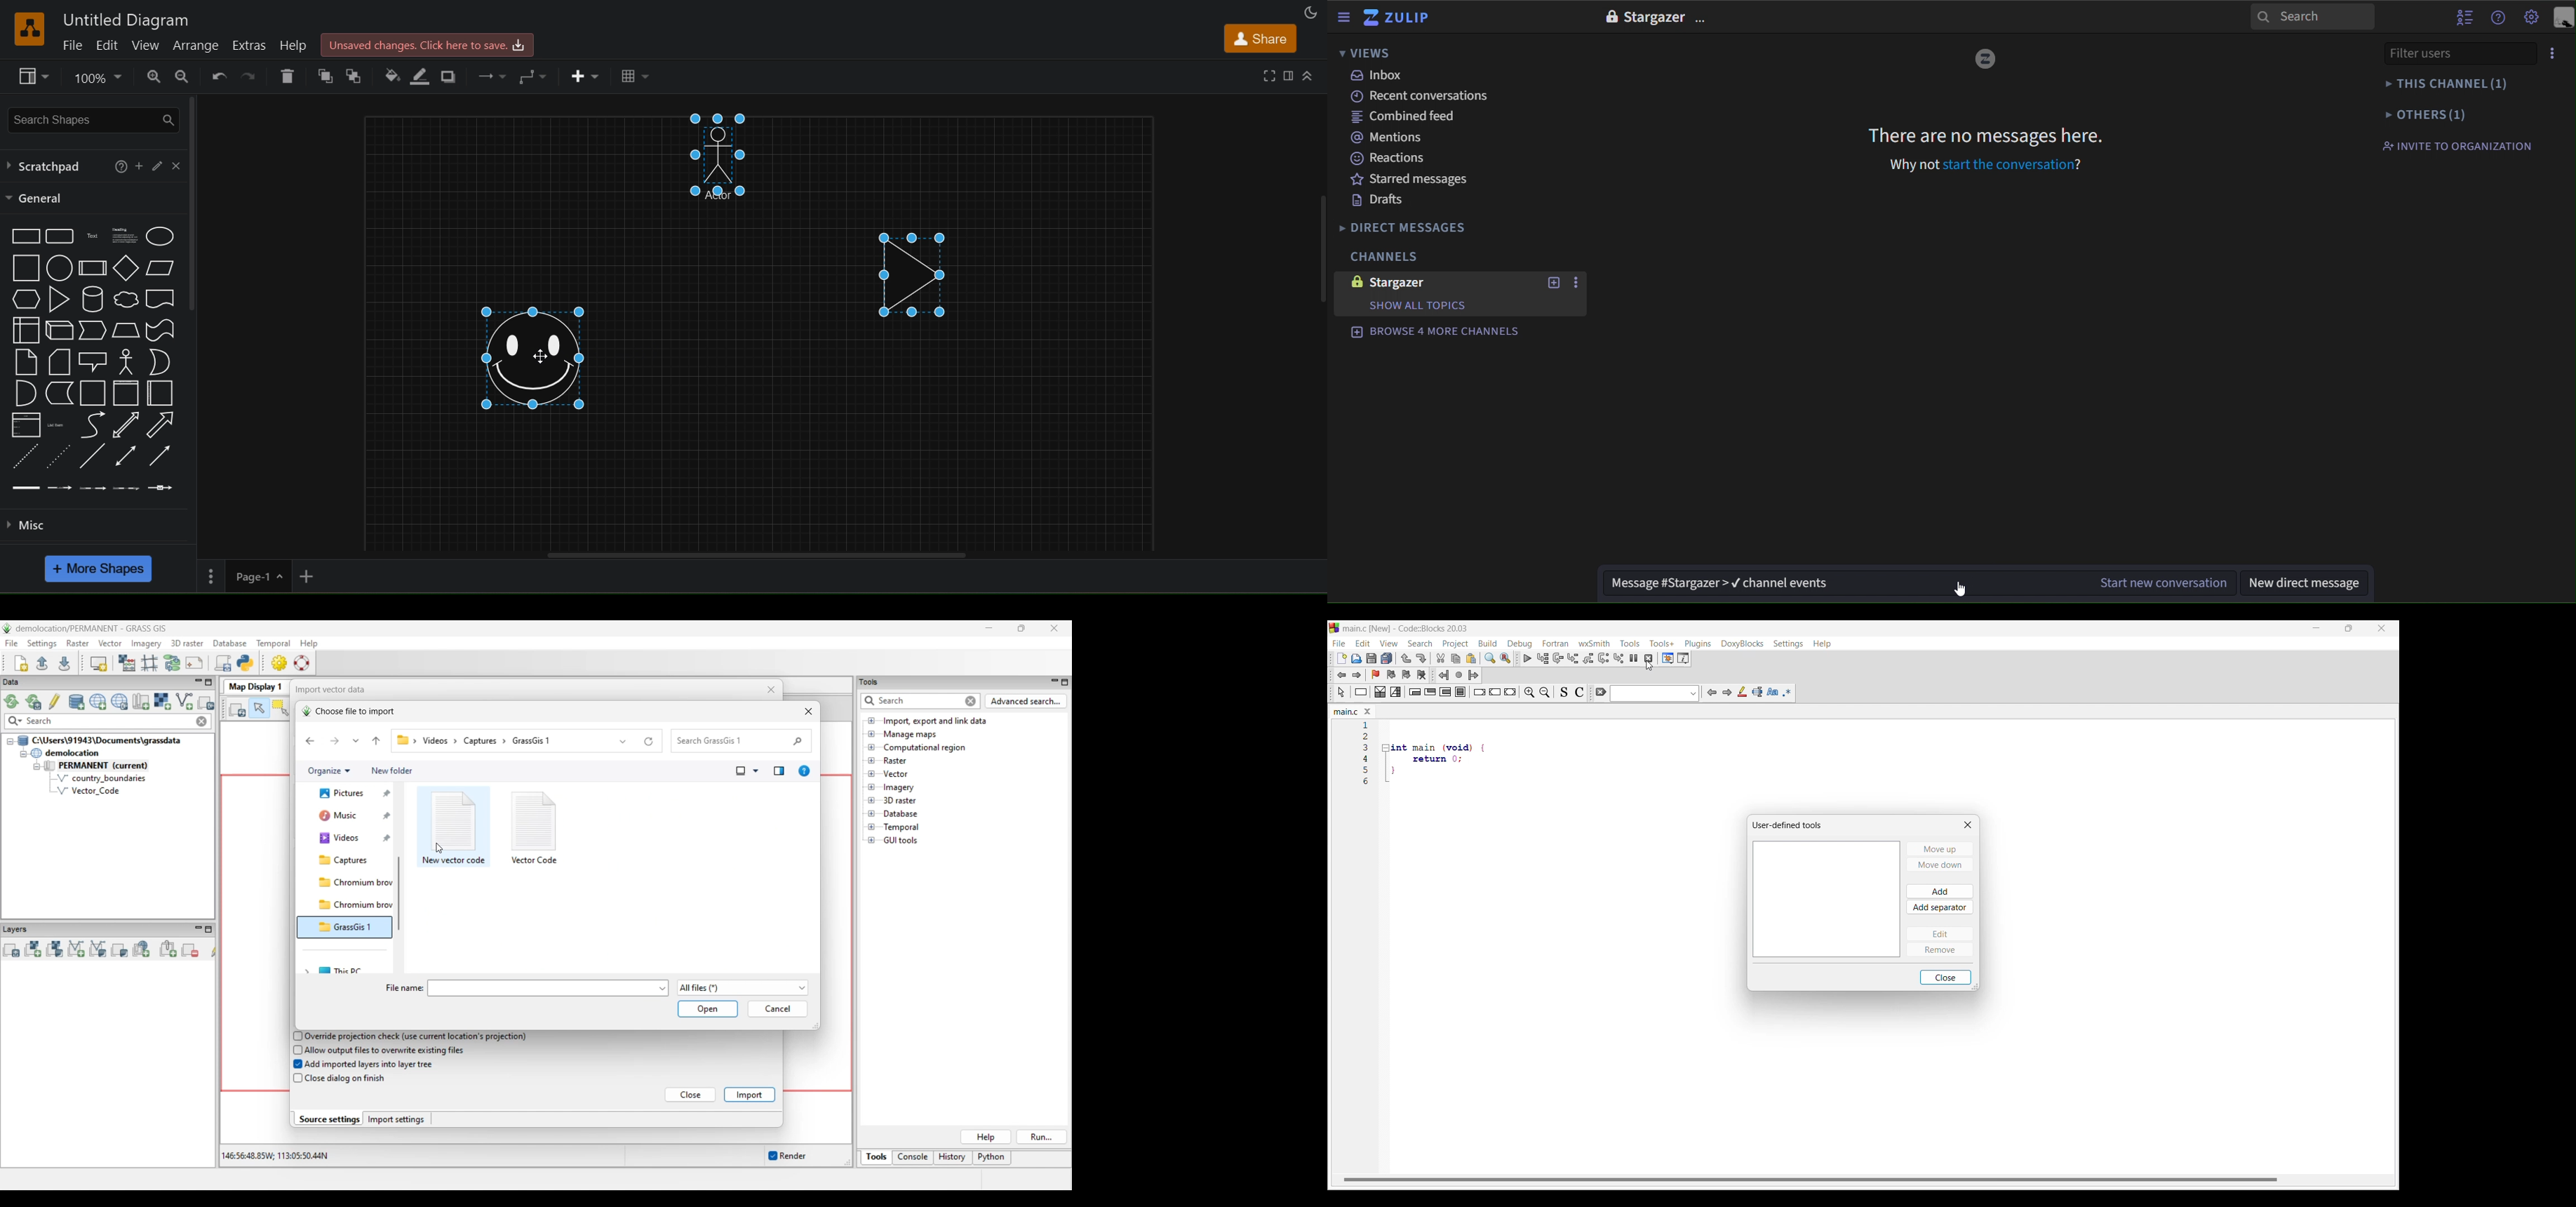  Describe the element at coordinates (654, 348) in the screenshot. I see `cursor` at that location.